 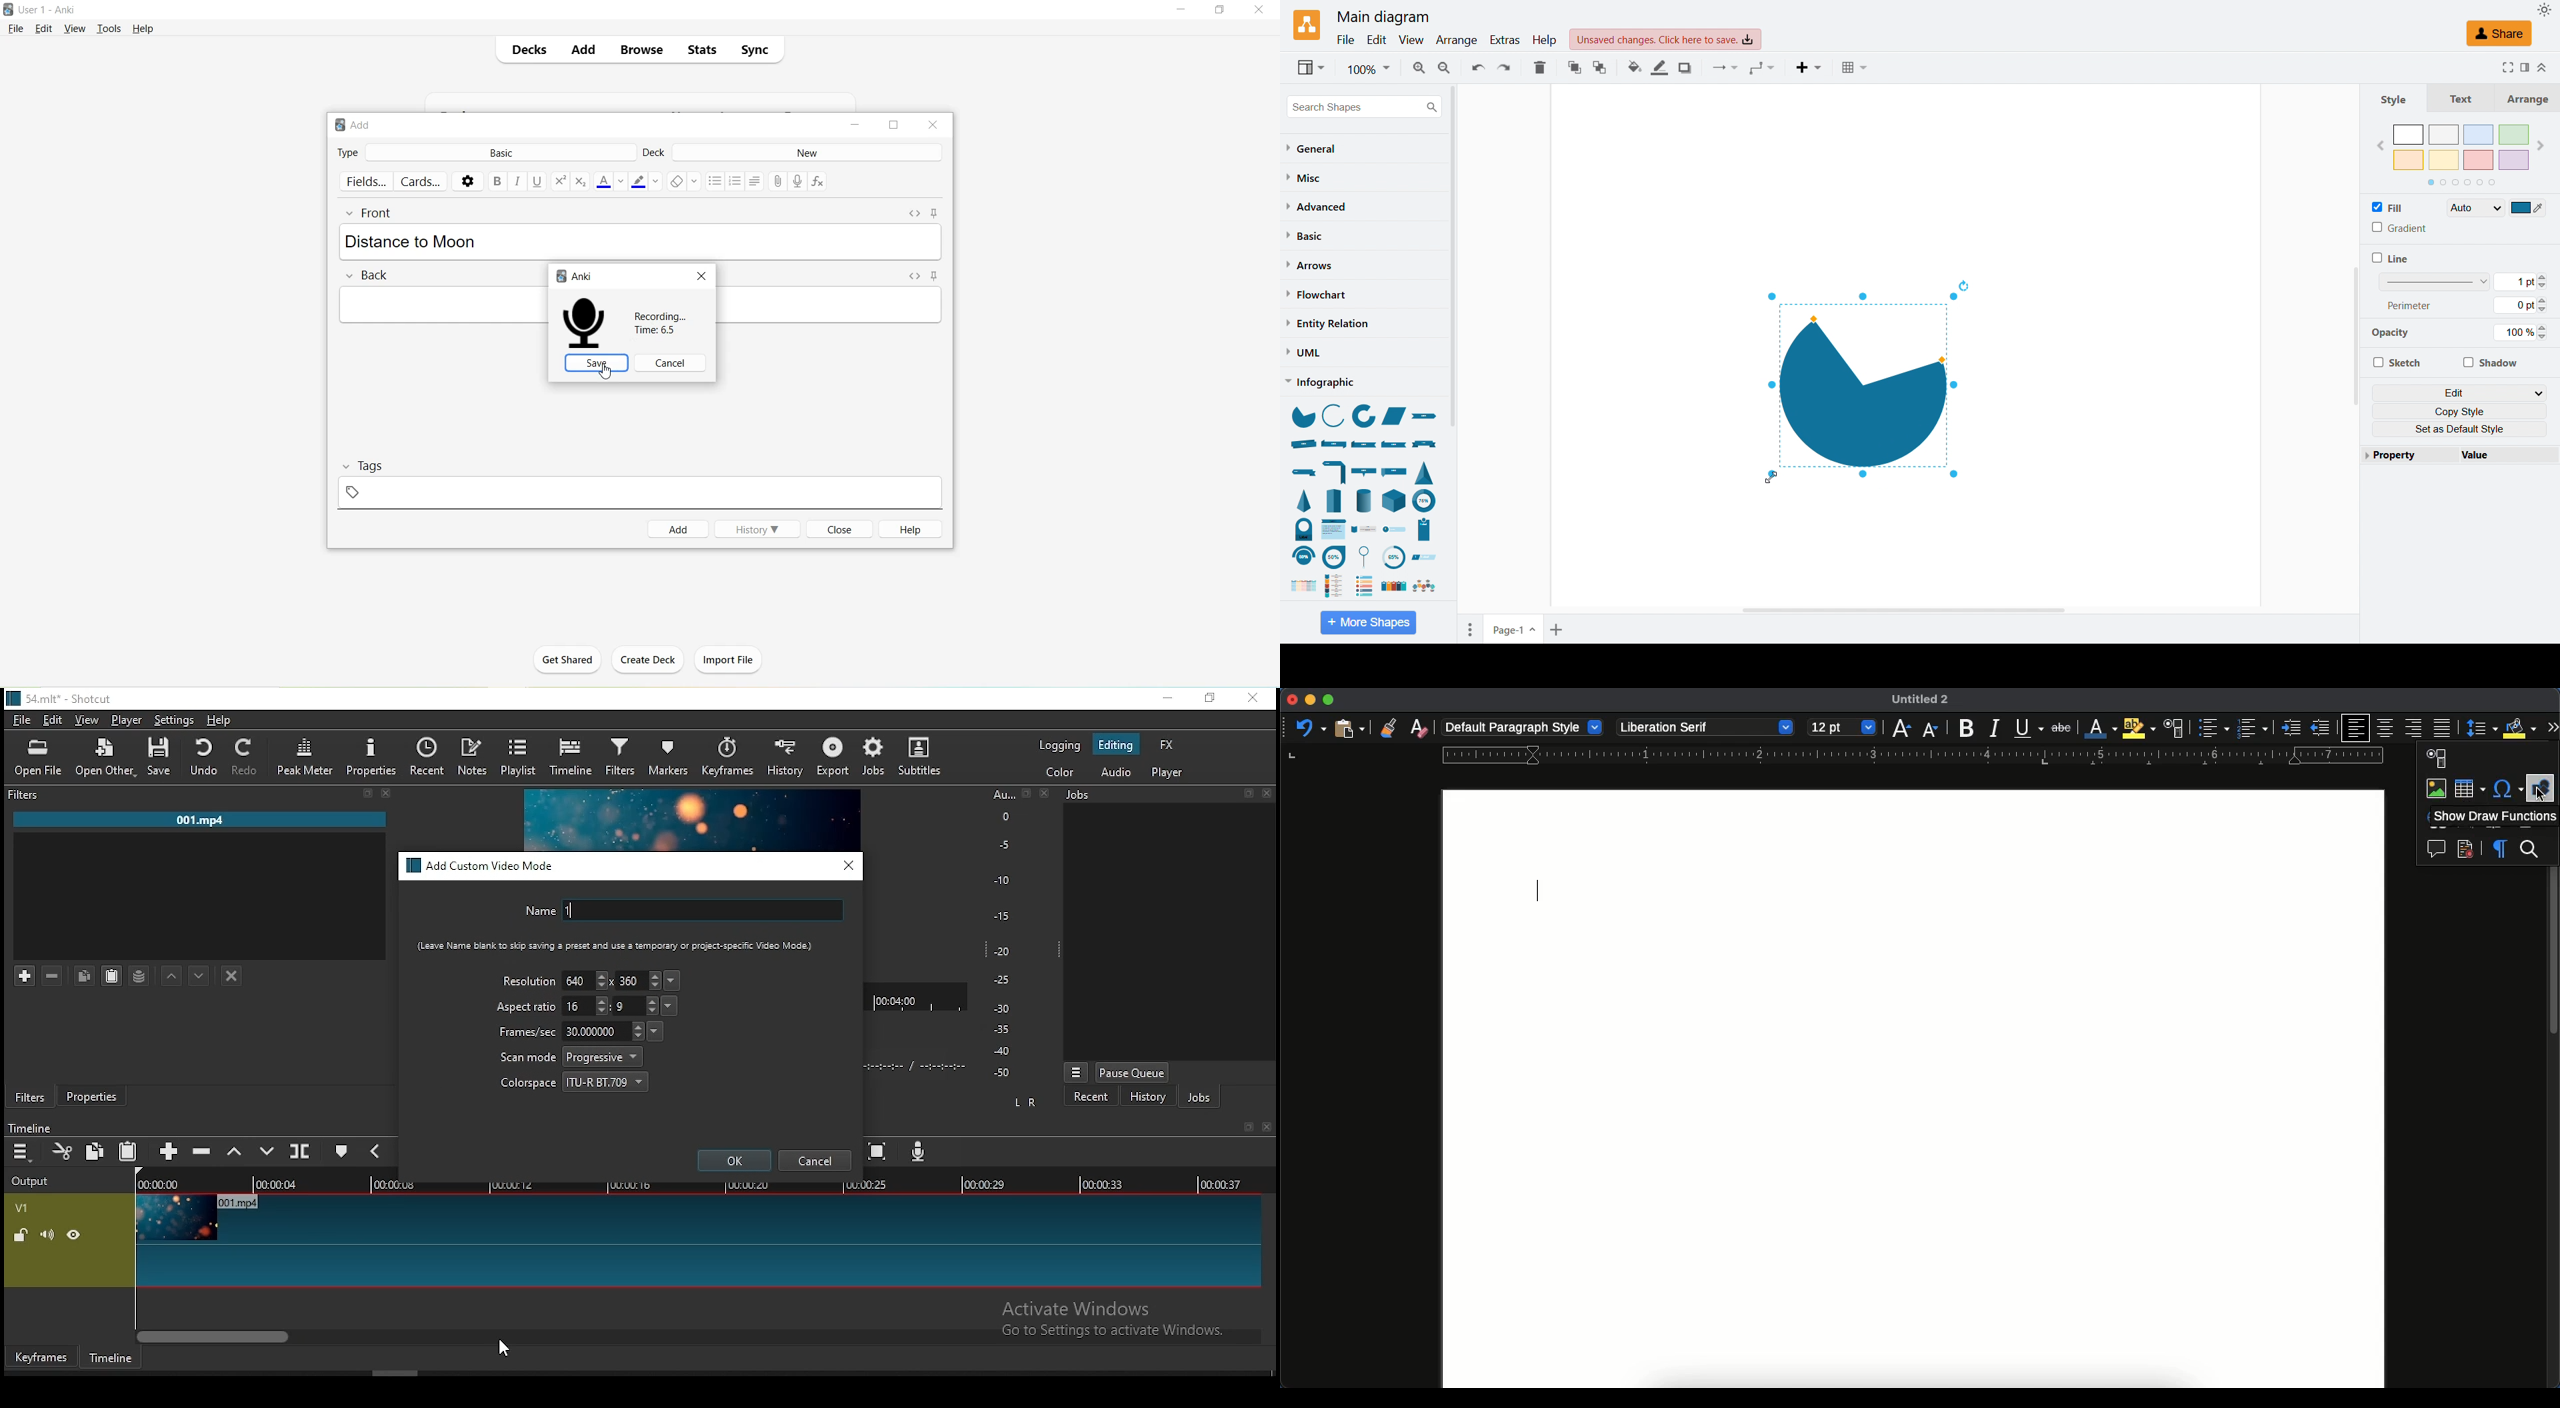 I want to click on record audio, so click(x=919, y=1151).